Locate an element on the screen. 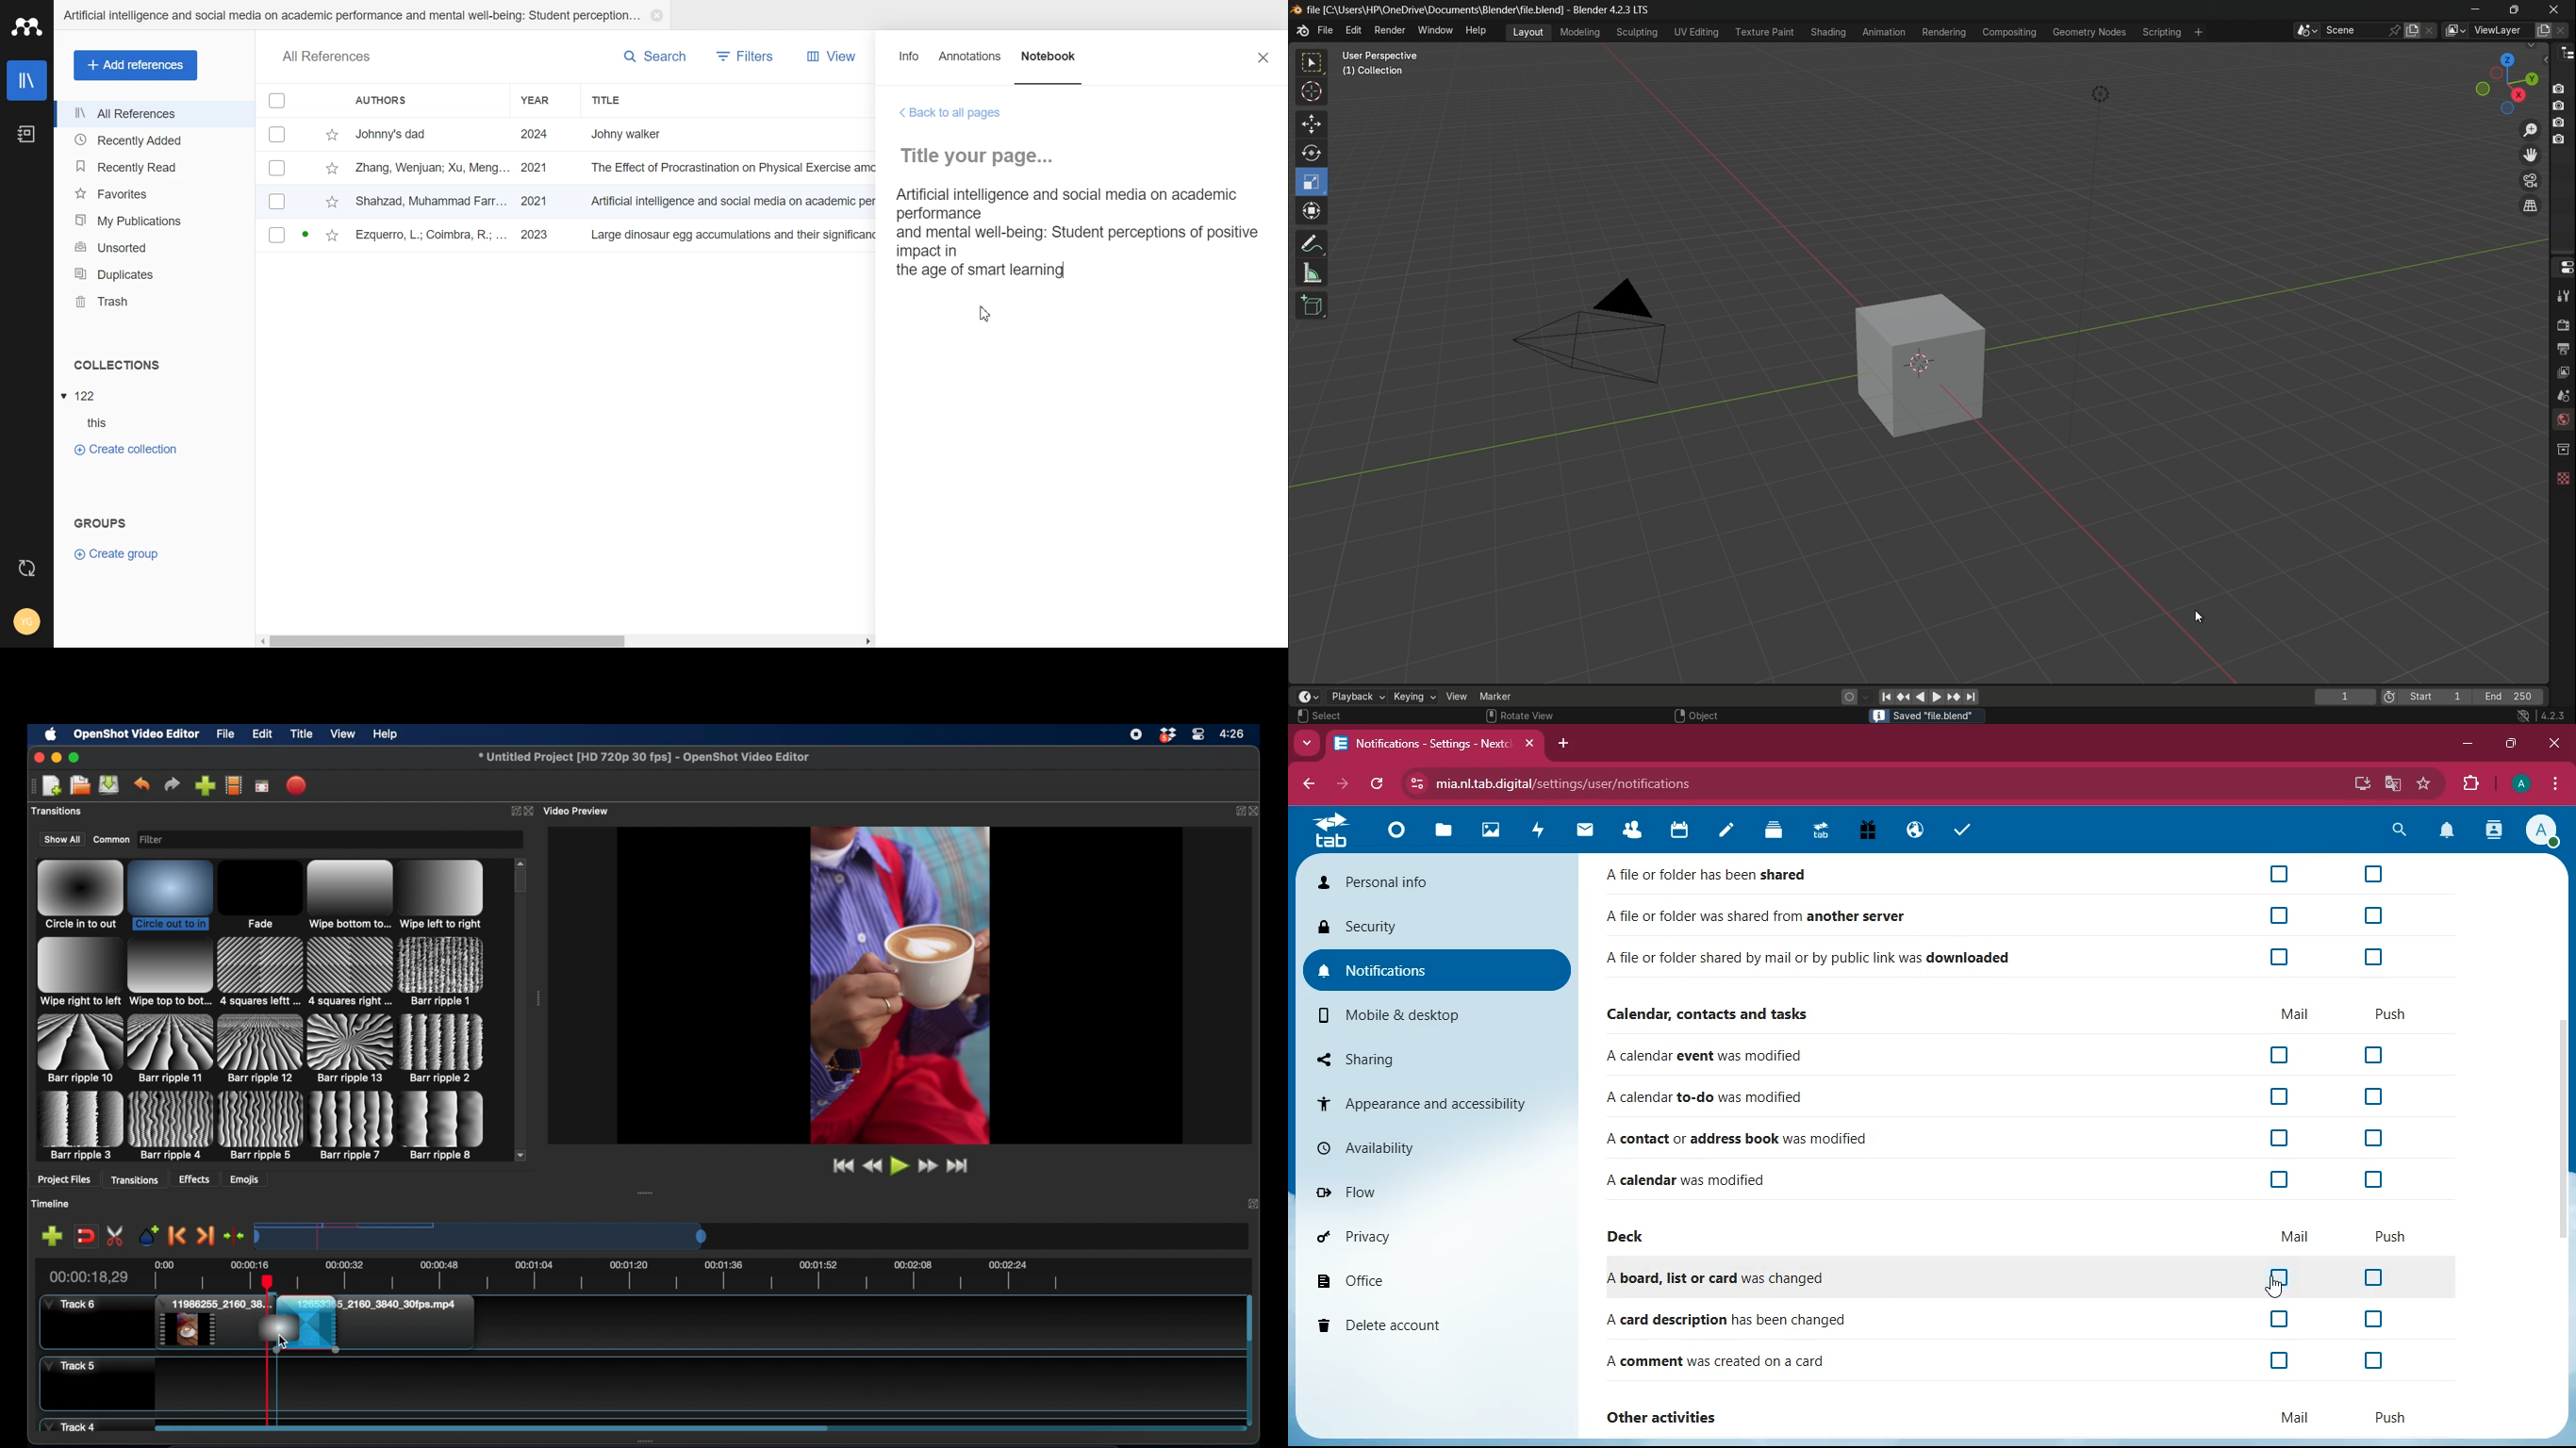 The image size is (2576, 1456). desktop is located at coordinates (2359, 784).